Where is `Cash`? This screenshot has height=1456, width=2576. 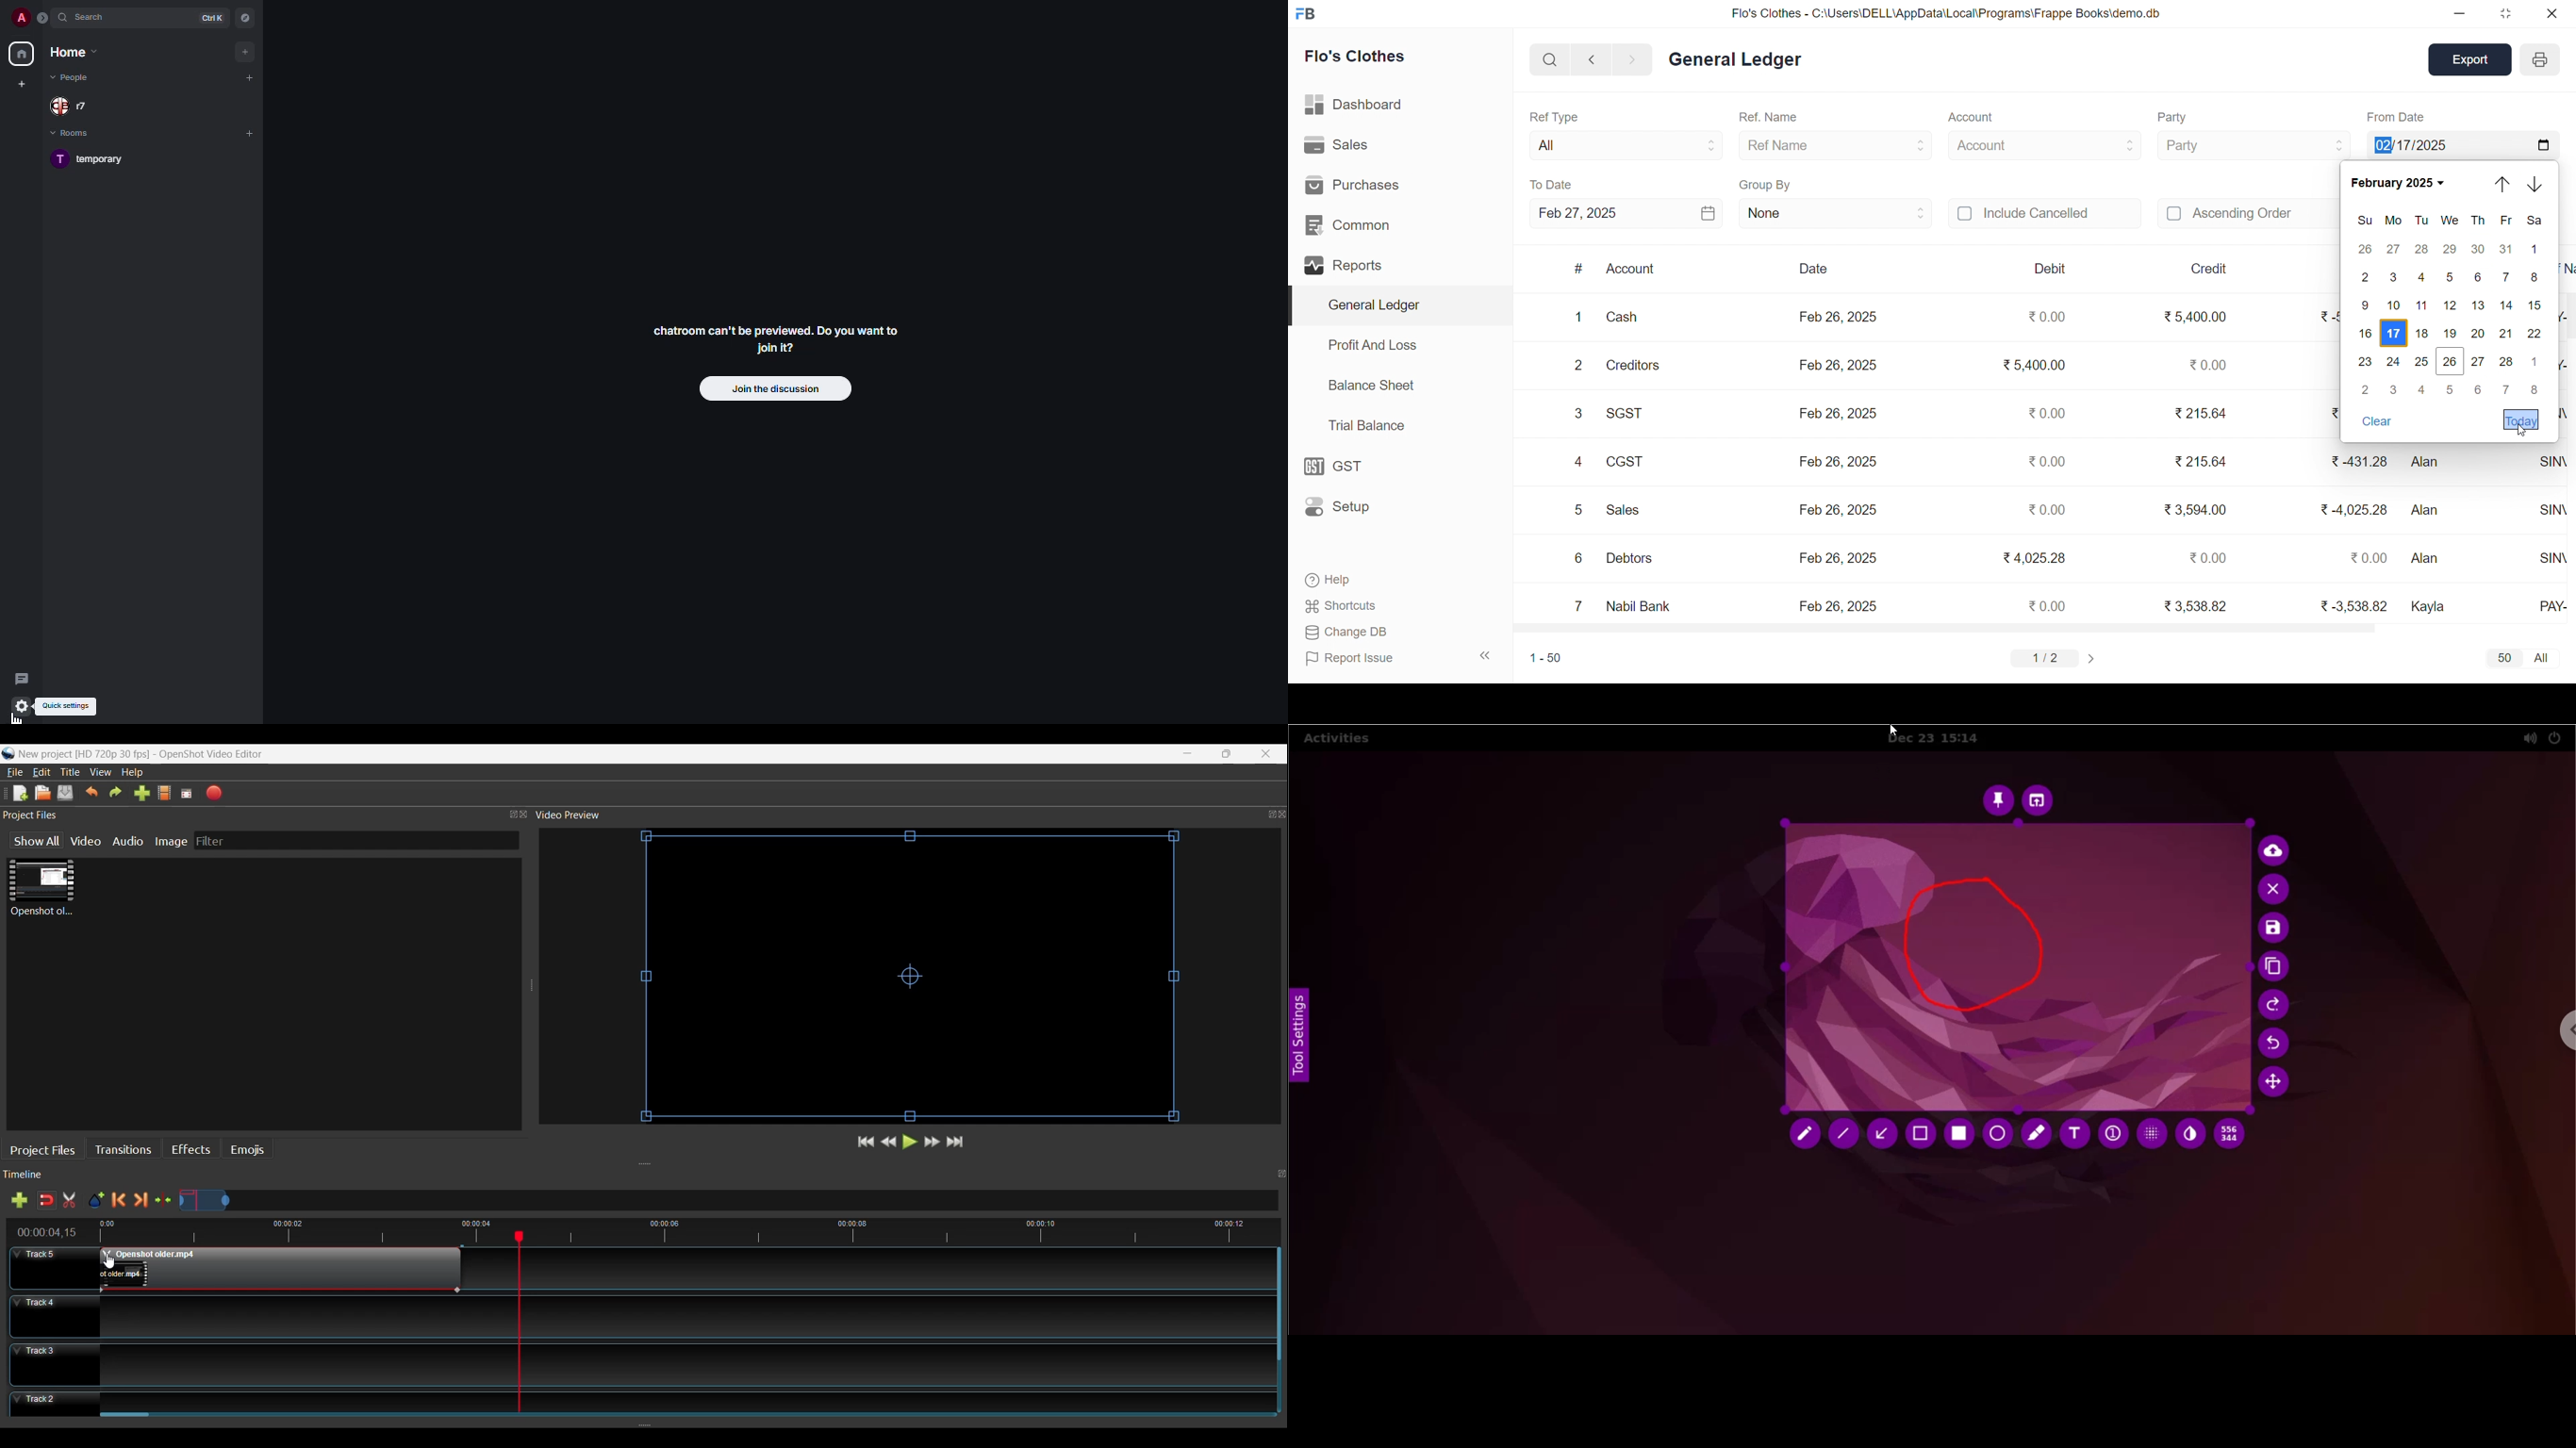 Cash is located at coordinates (1631, 315).